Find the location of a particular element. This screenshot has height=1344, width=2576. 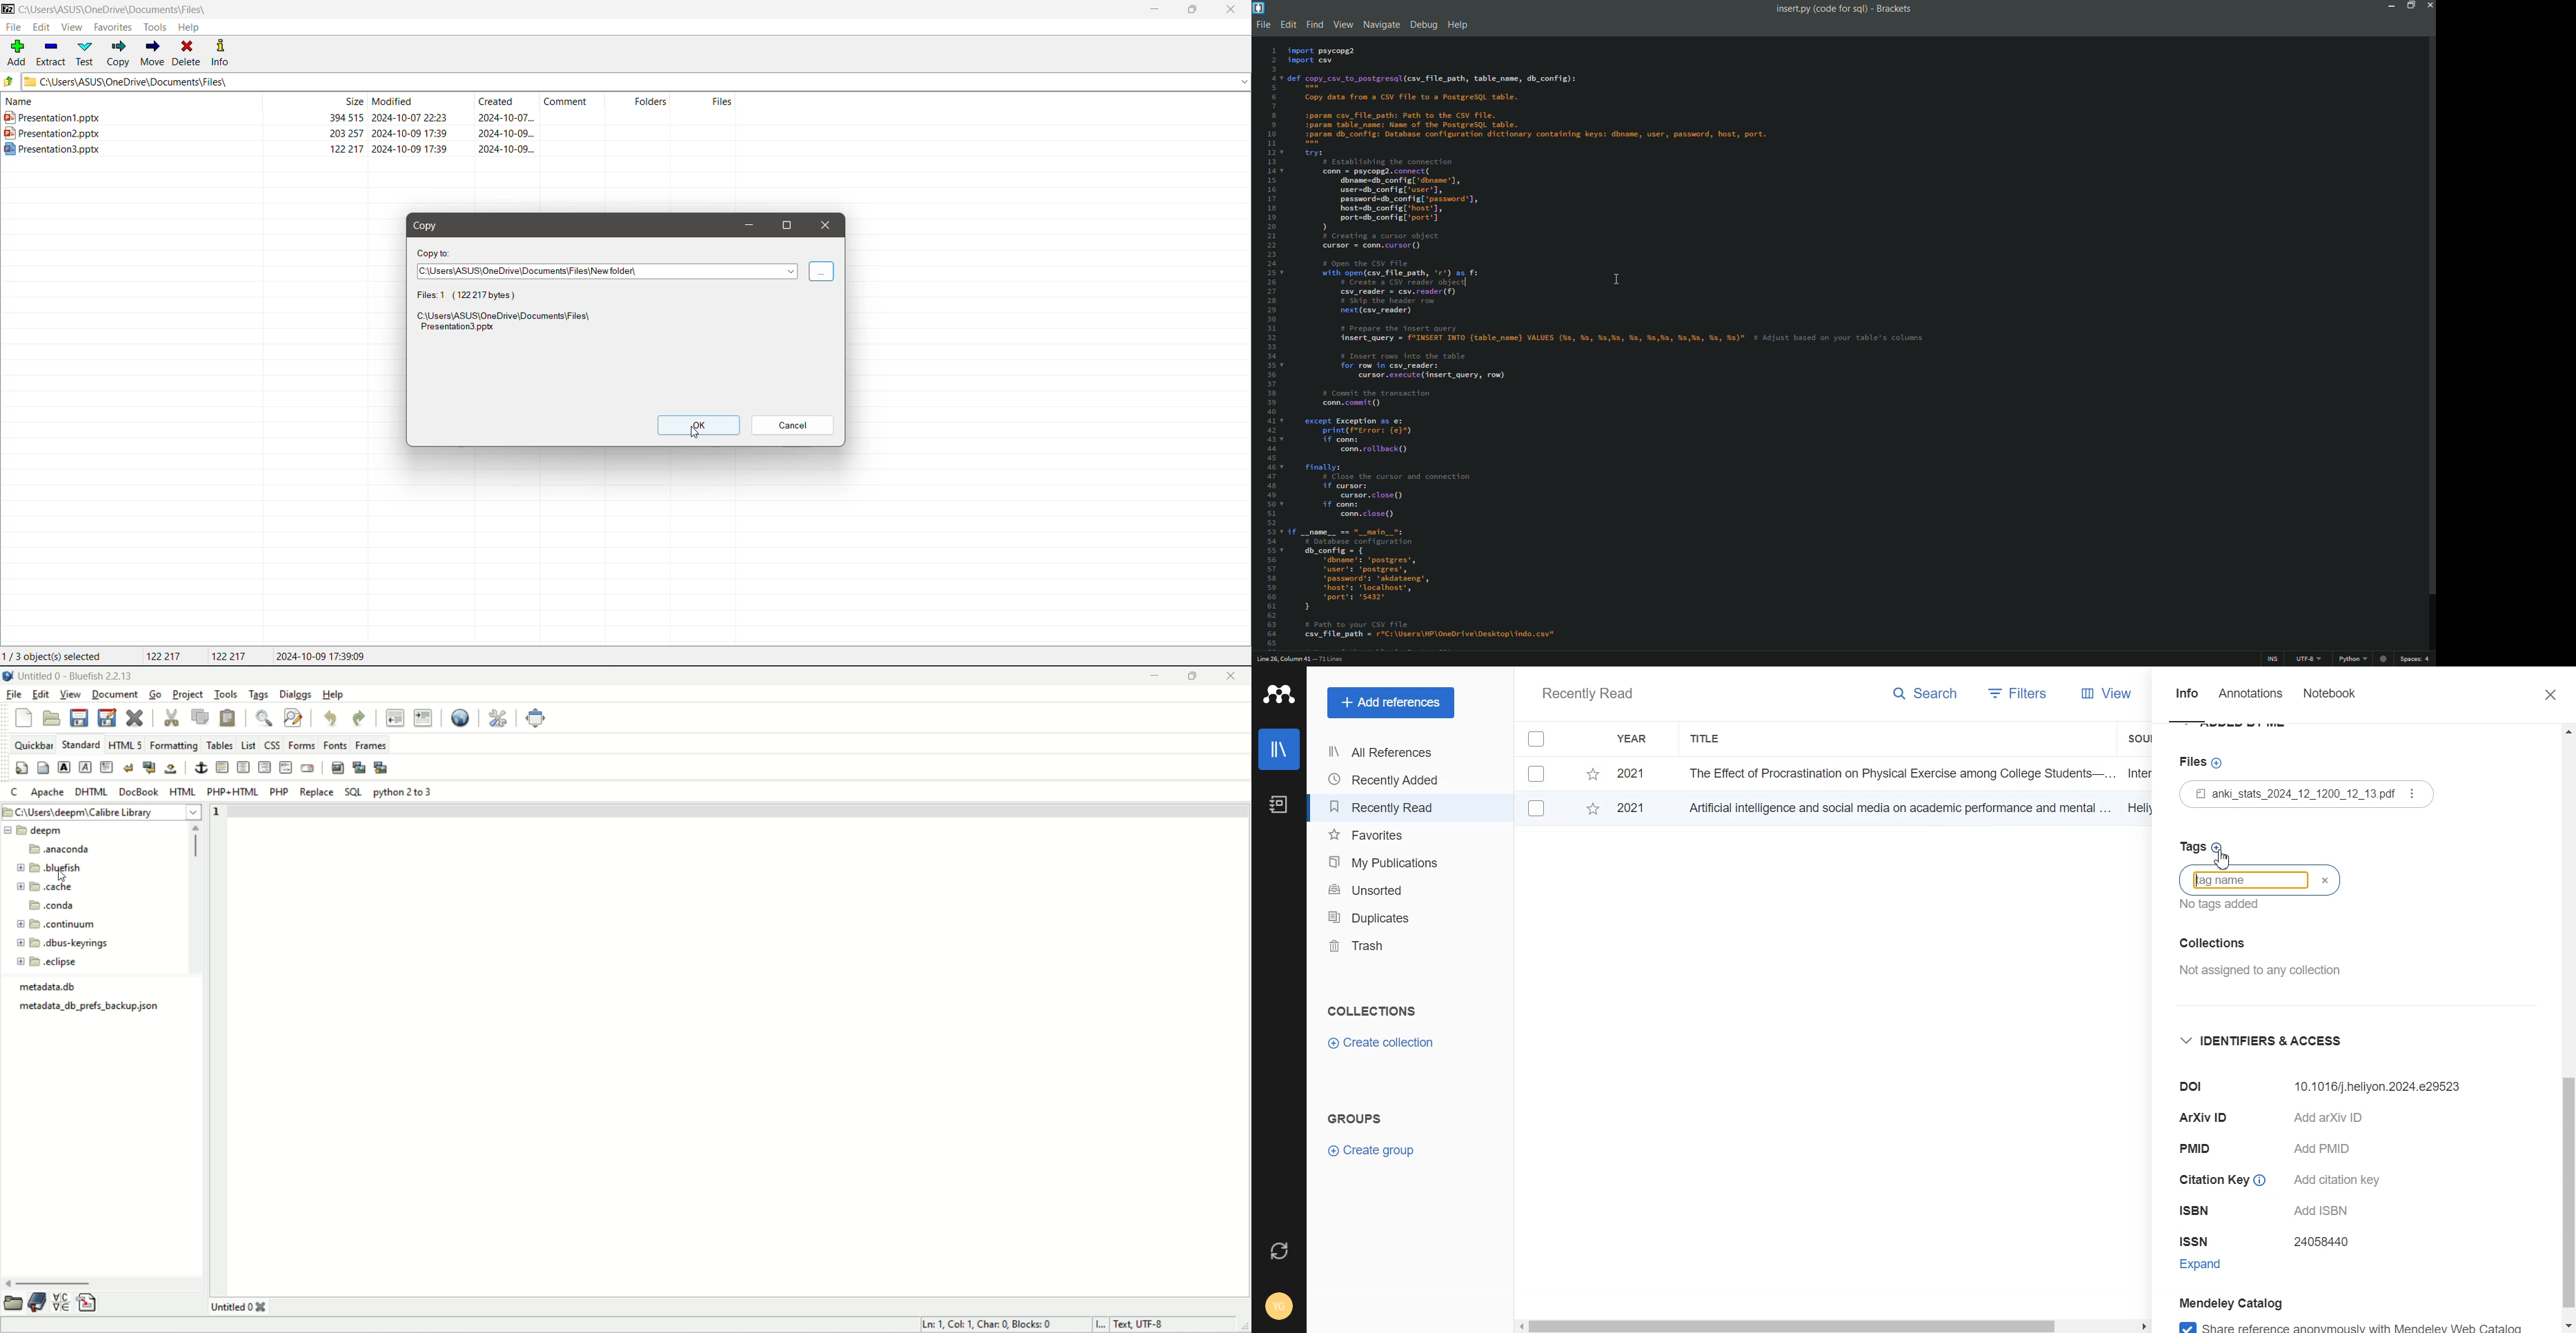

Create group is located at coordinates (1372, 1149).